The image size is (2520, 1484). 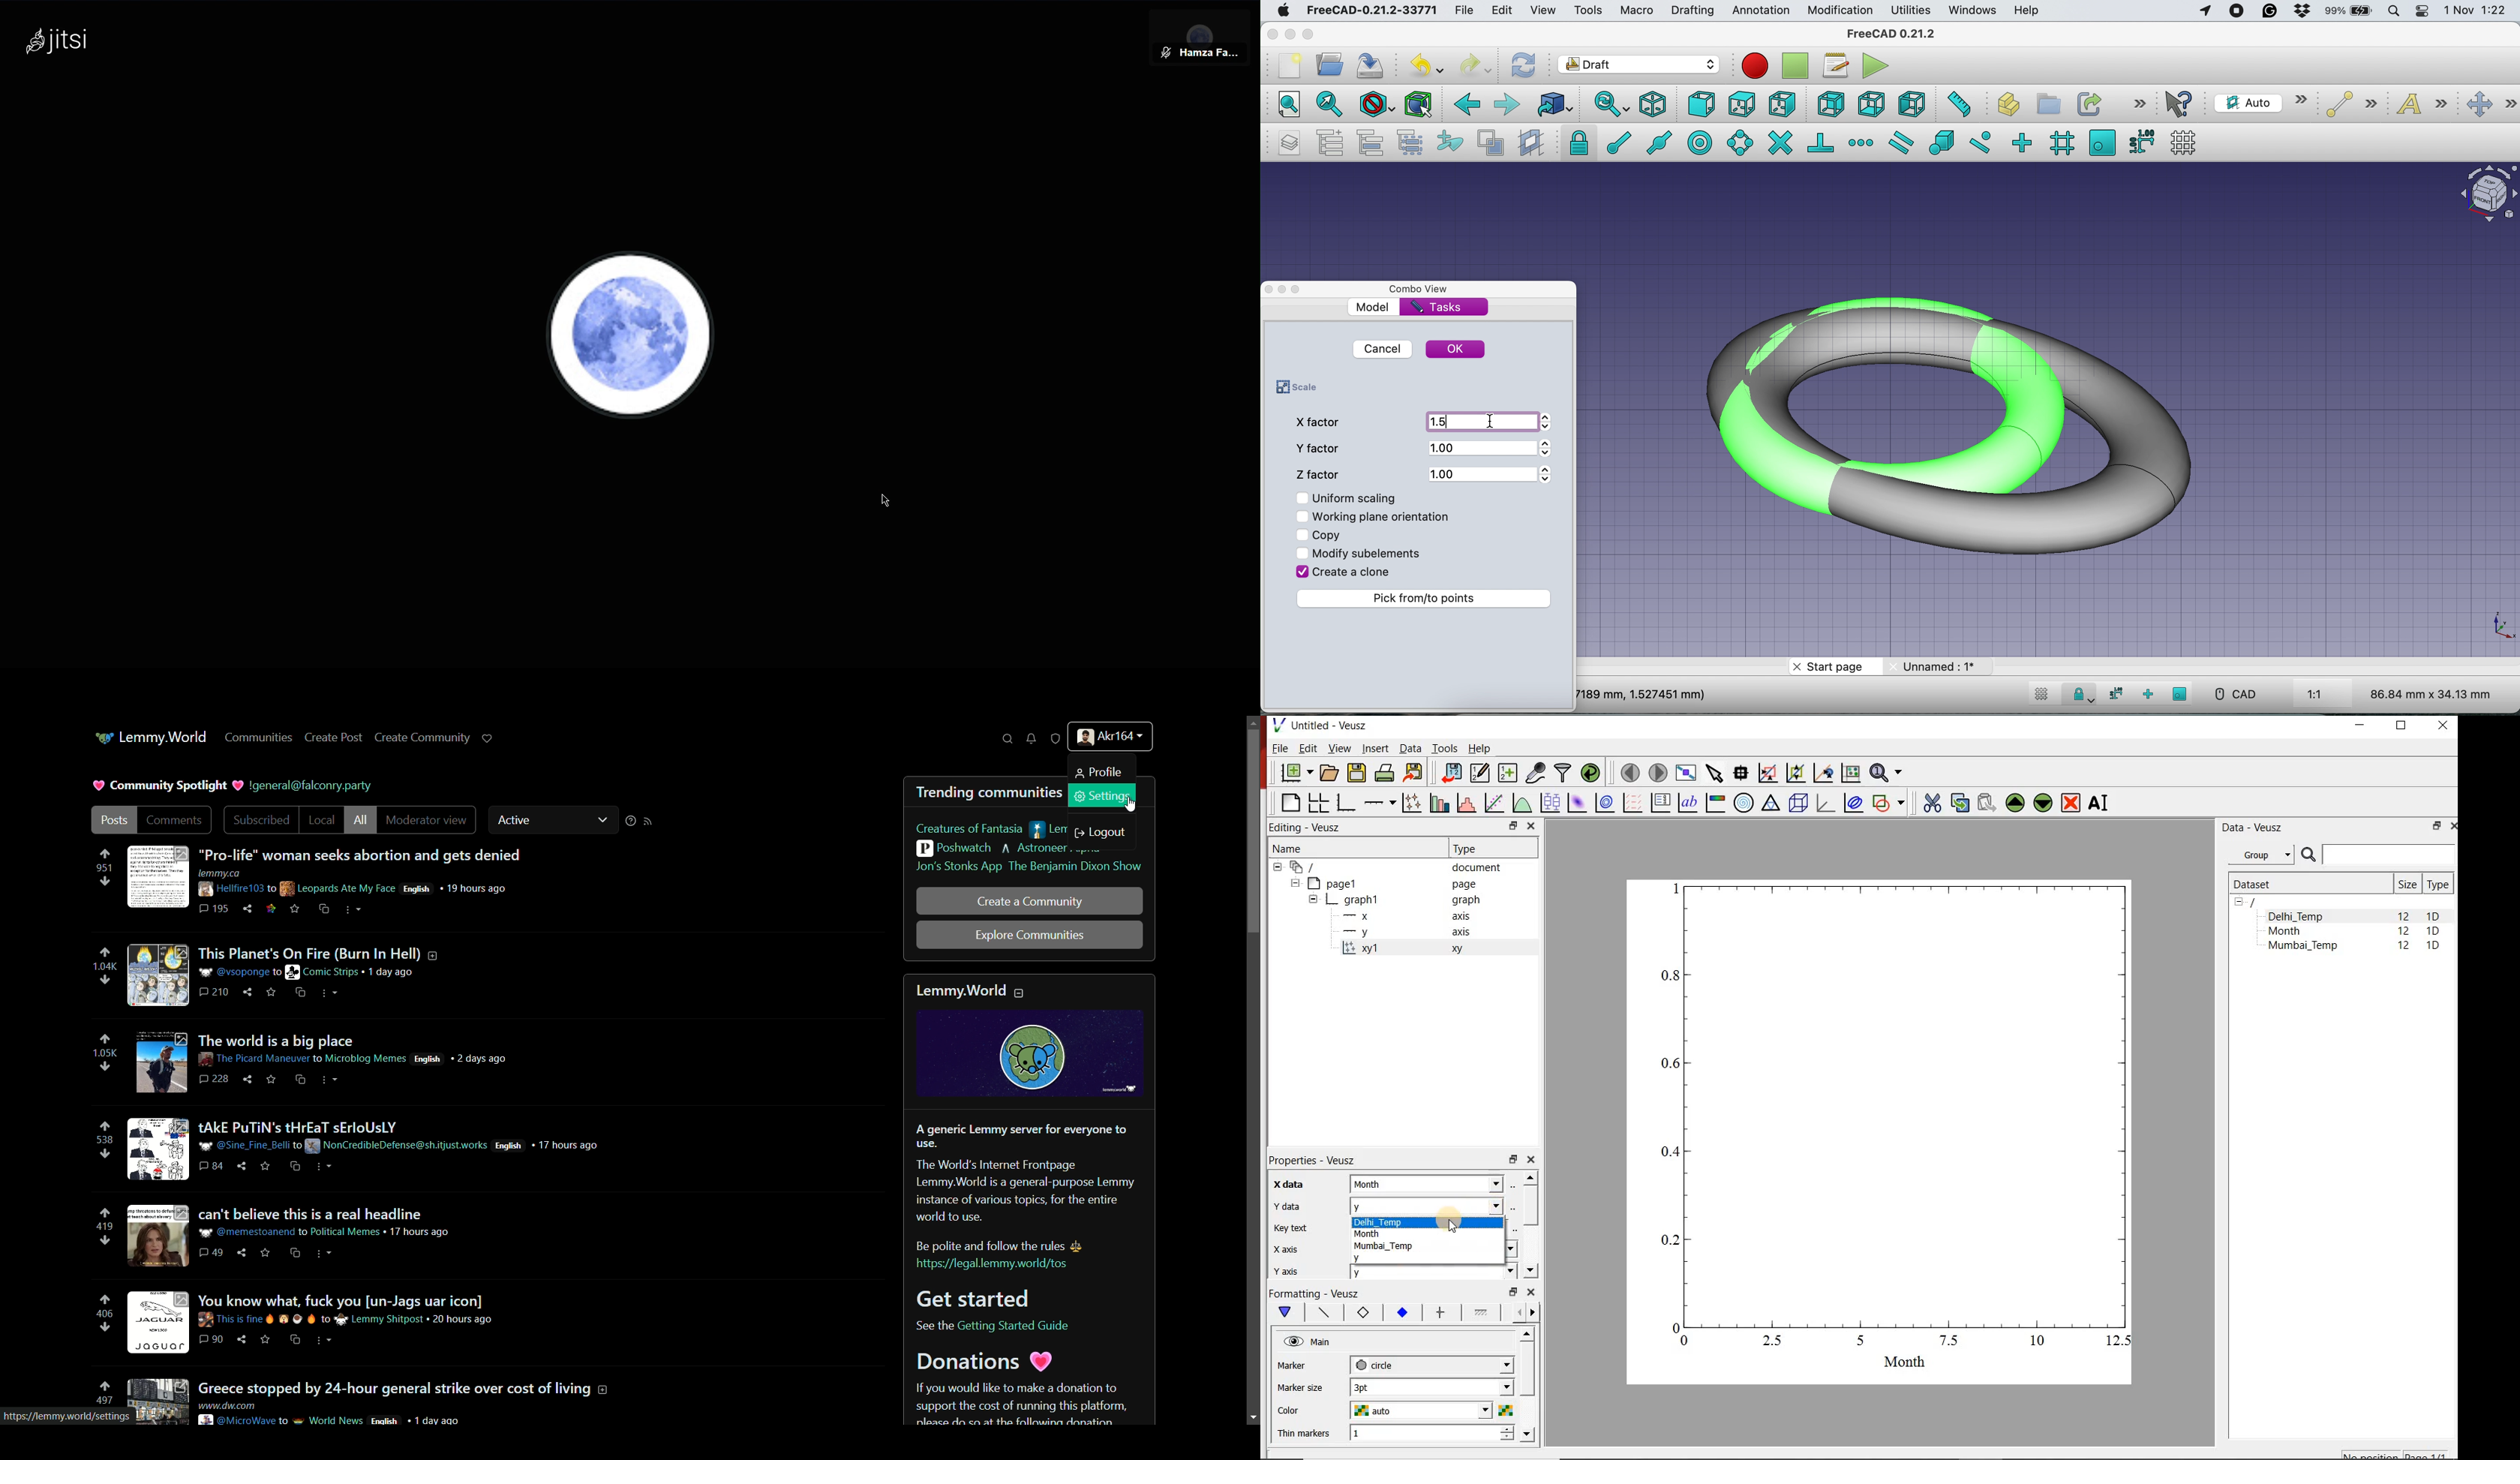 What do you see at coordinates (1074, 867) in the screenshot?
I see `the benjamin dixon show` at bounding box center [1074, 867].